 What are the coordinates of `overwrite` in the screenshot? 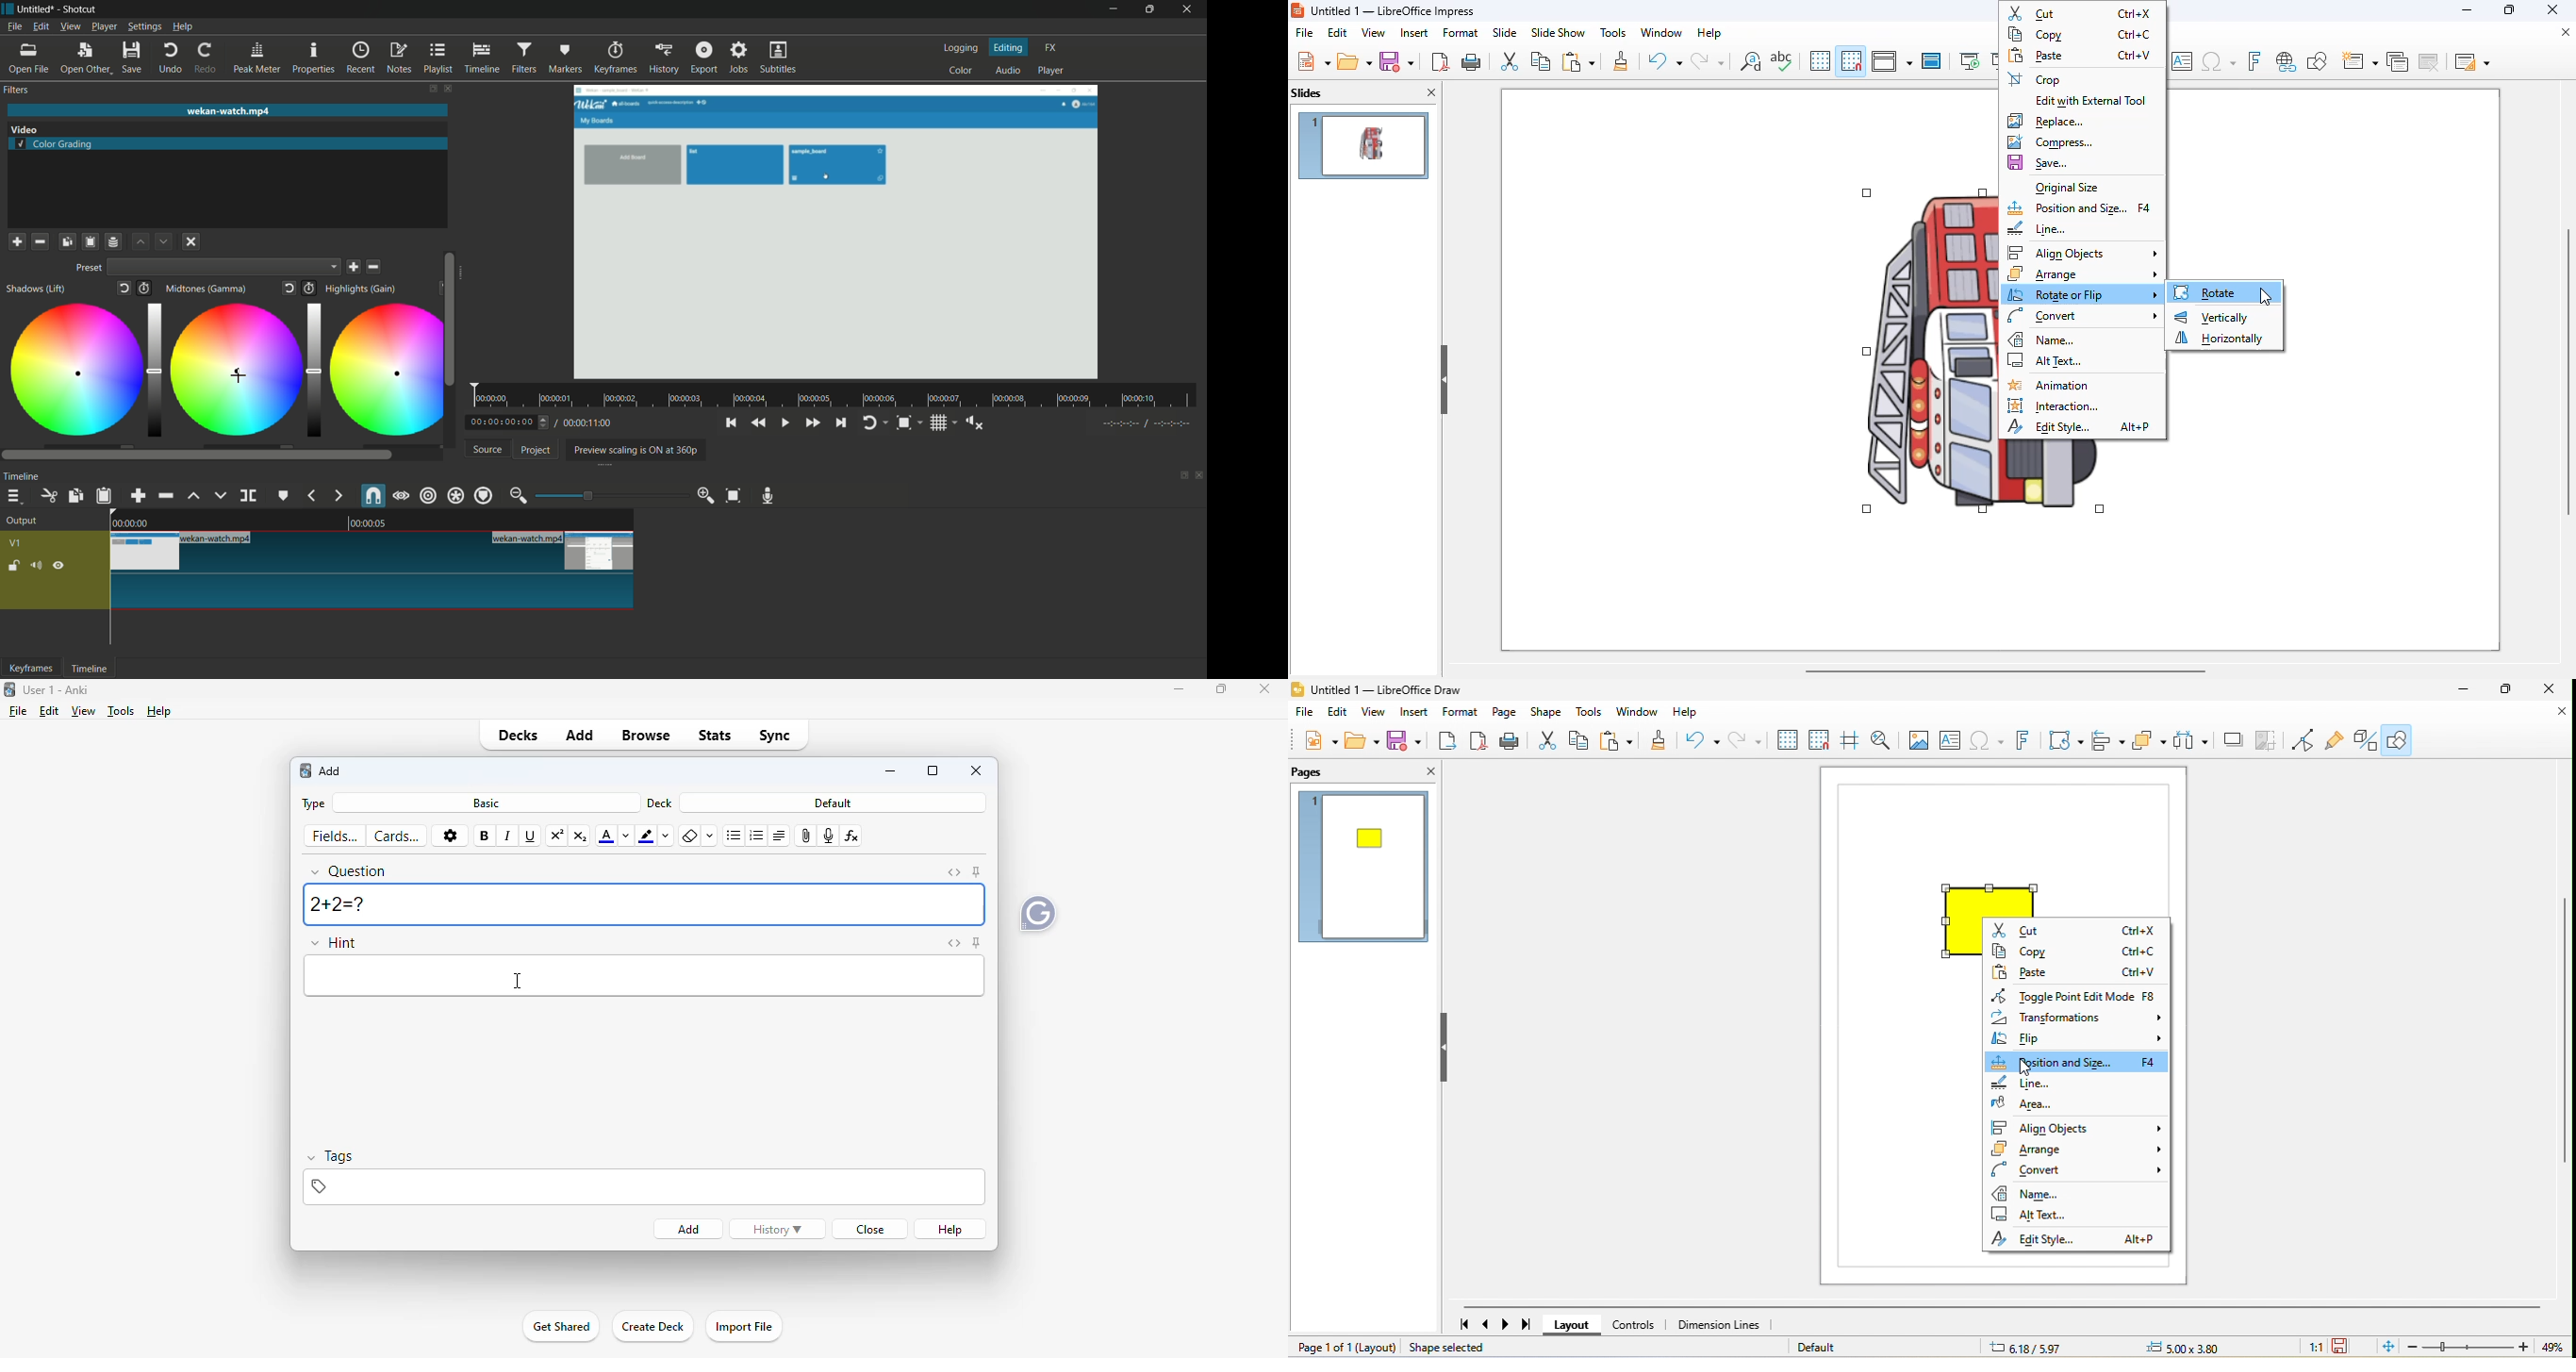 It's located at (220, 495).